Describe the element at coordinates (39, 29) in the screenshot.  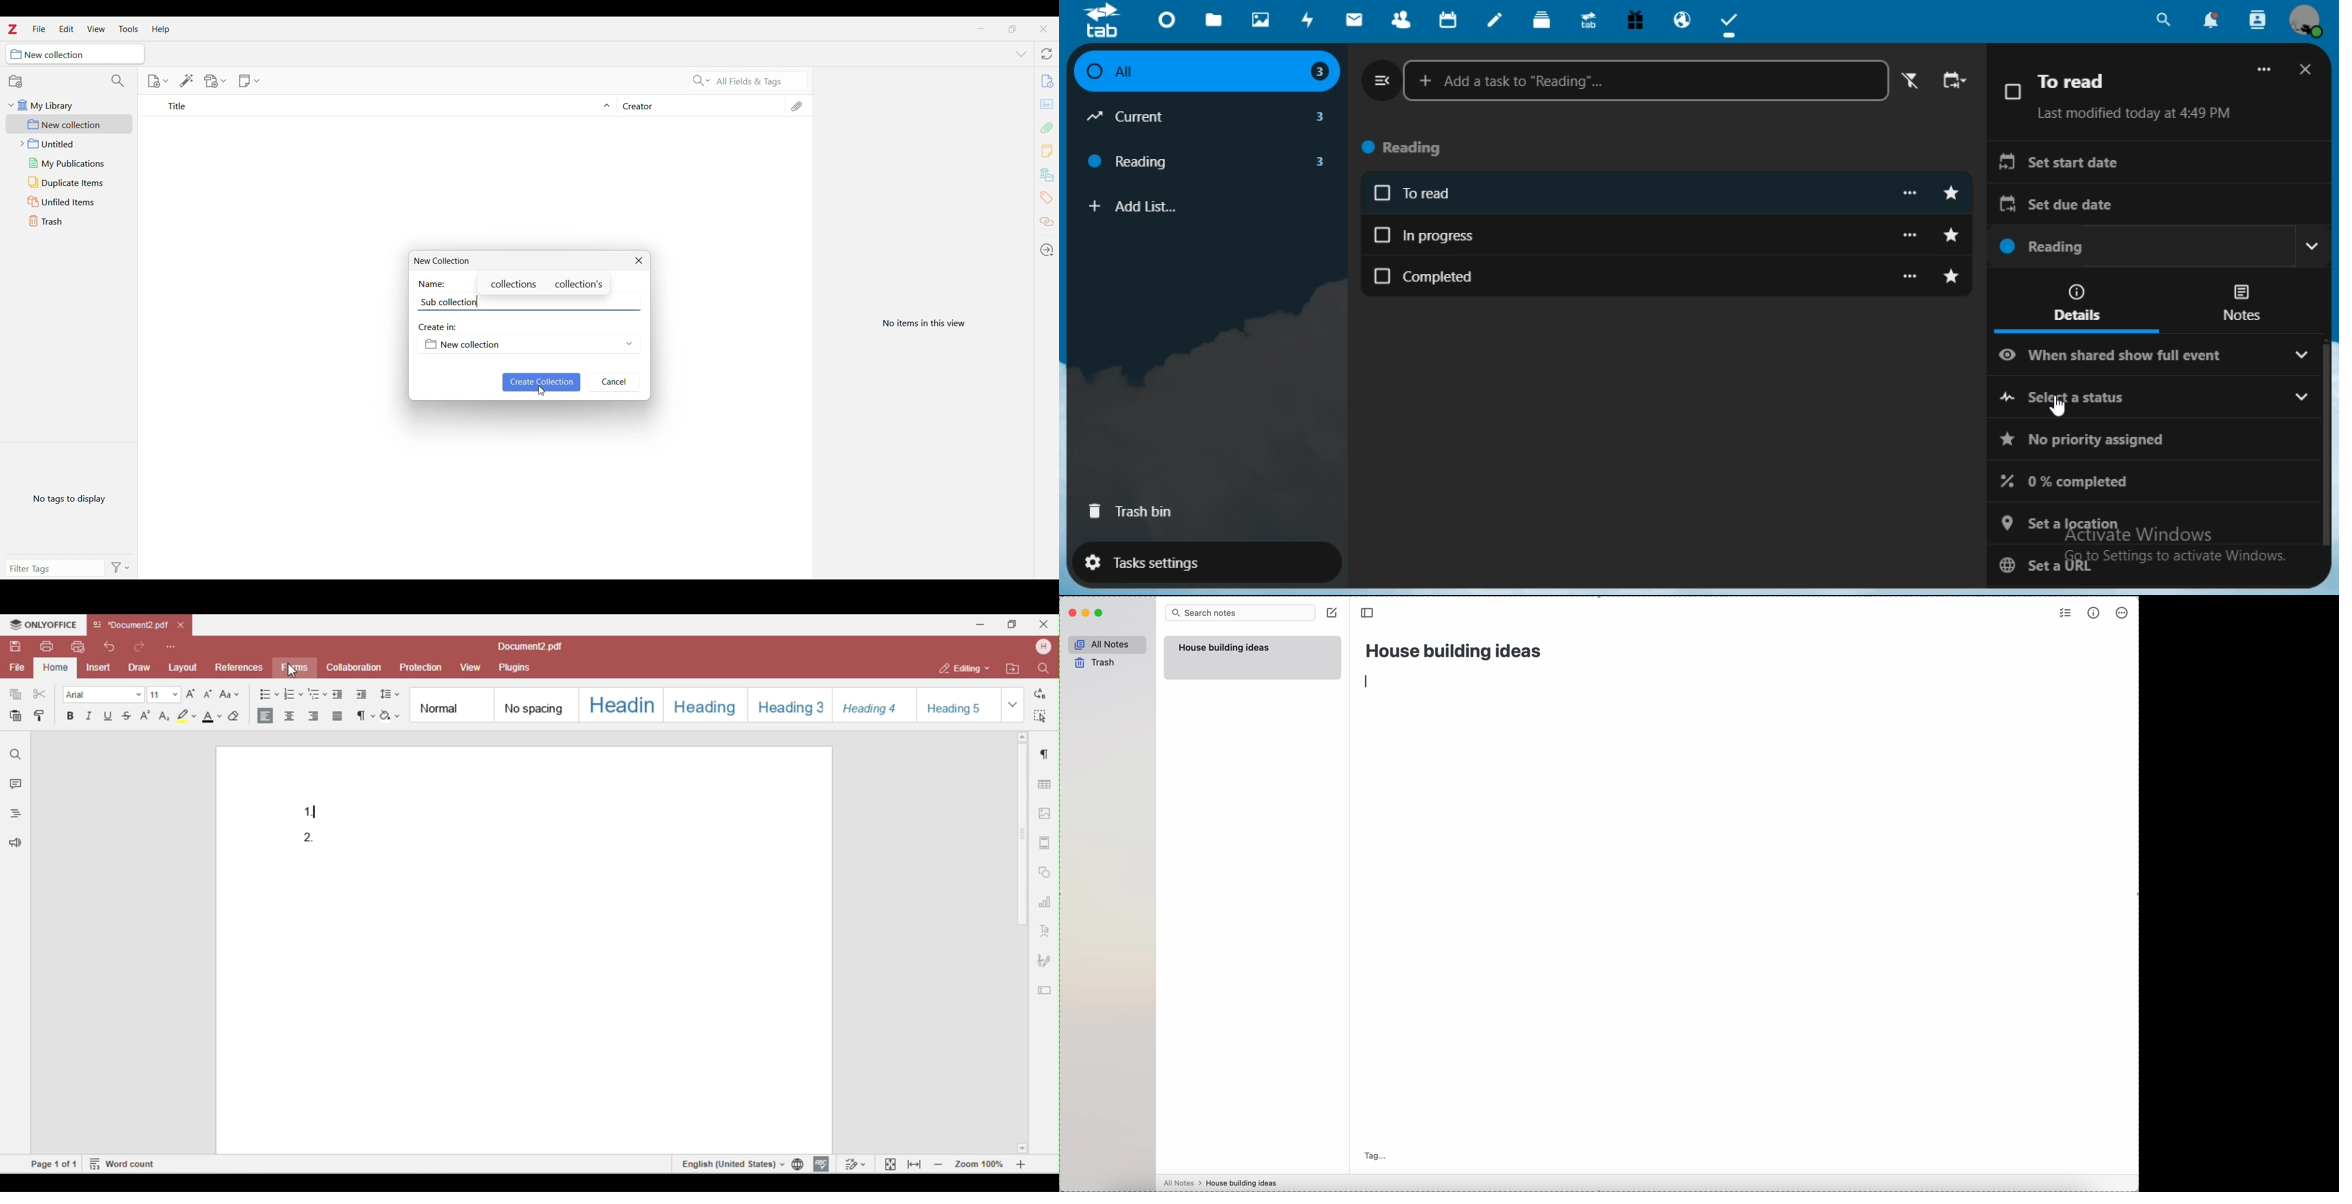
I see `File menu` at that location.